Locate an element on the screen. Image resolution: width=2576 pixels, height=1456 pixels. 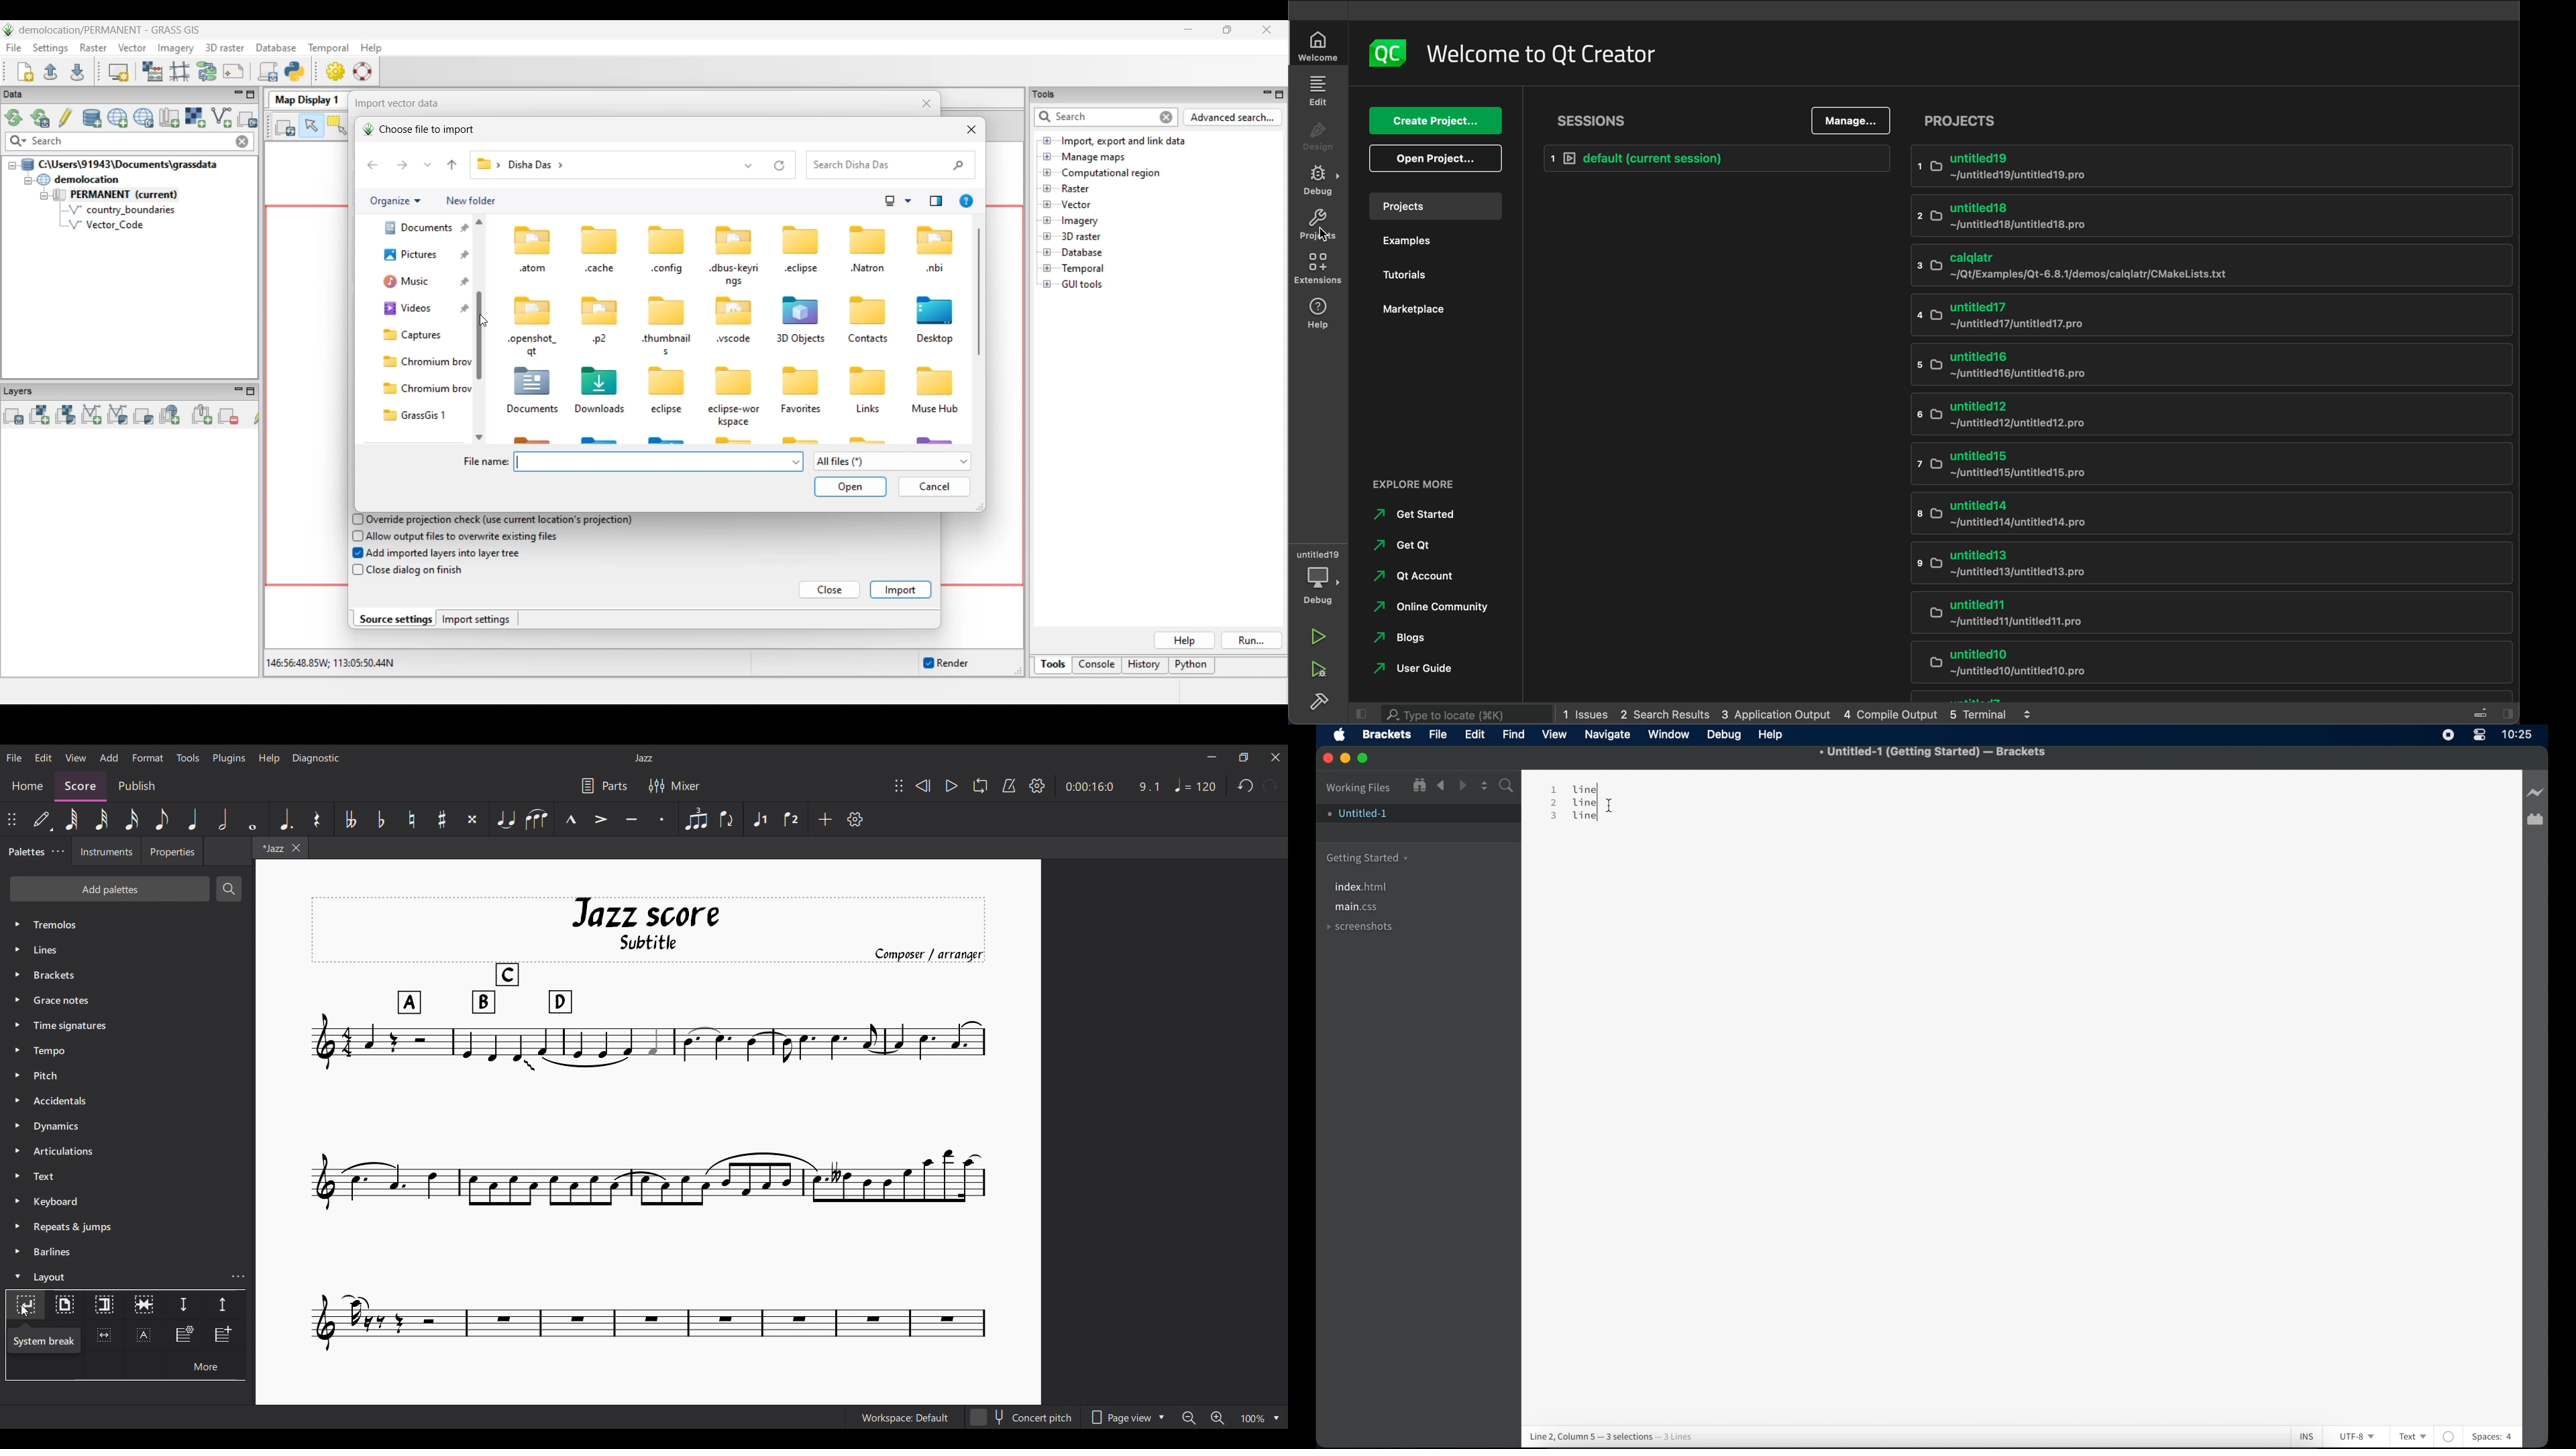
logo is located at coordinates (1389, 53).